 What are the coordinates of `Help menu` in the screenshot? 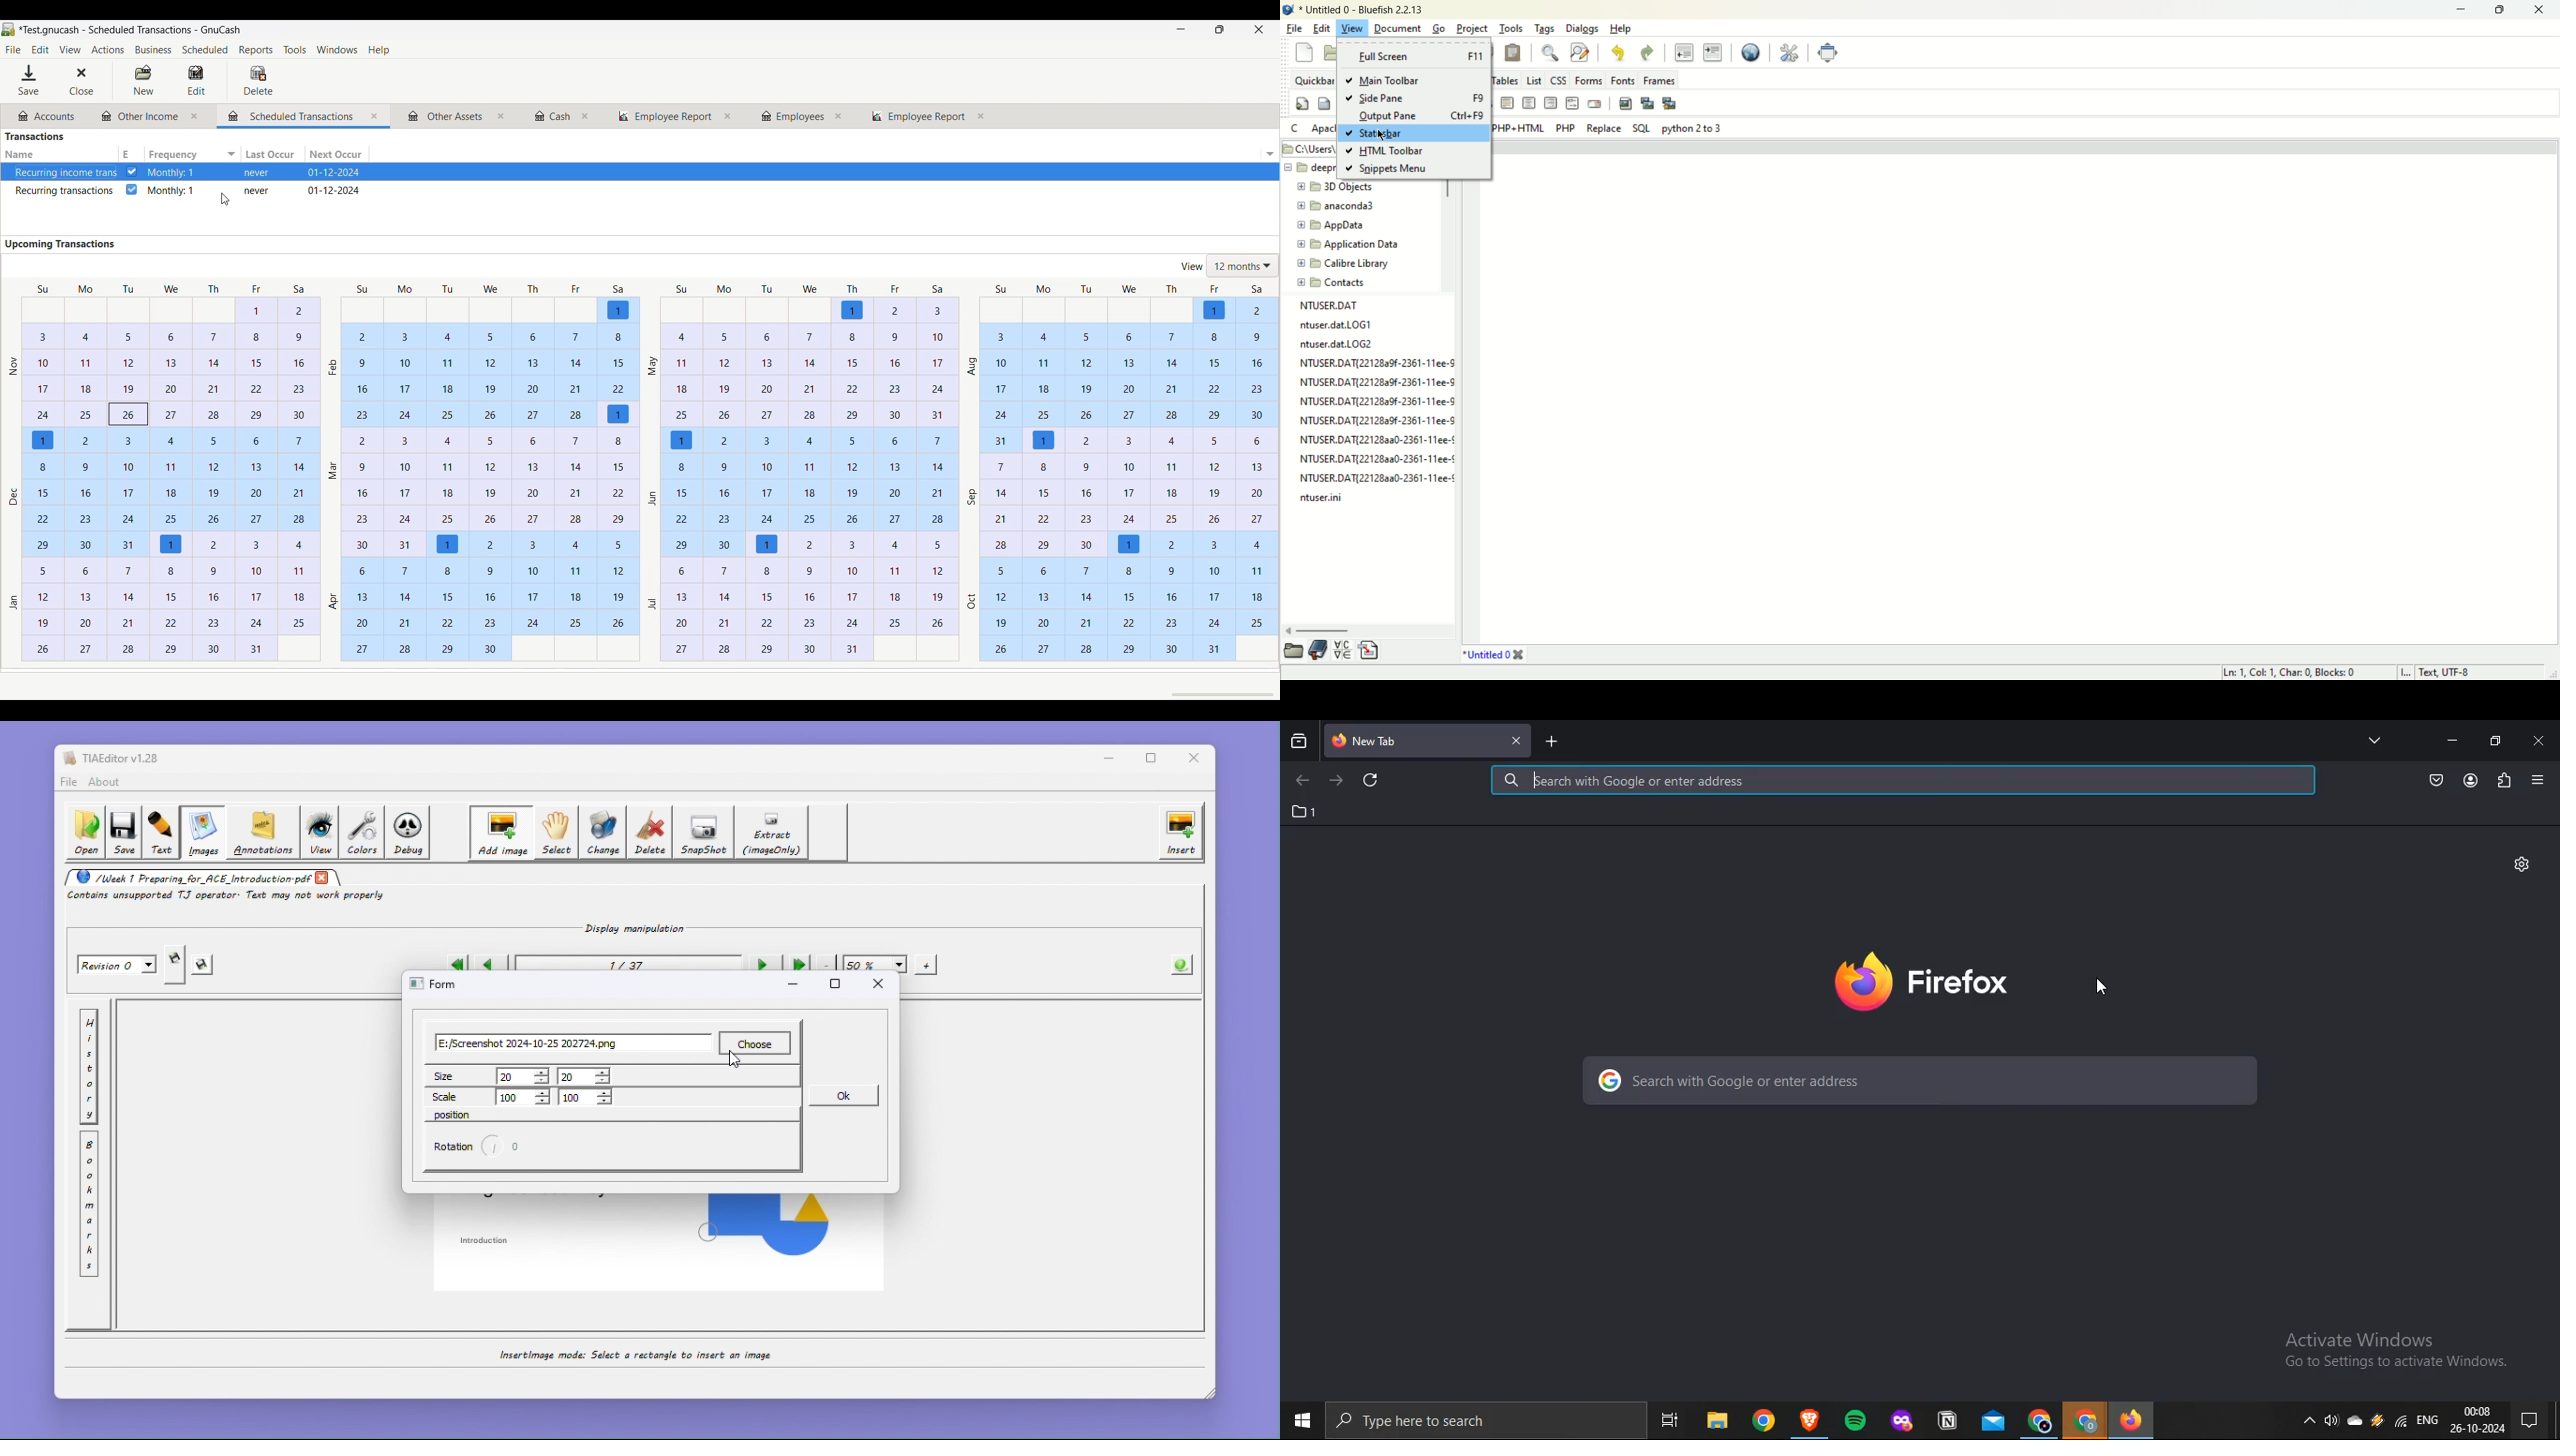 It's located at (383, 51).